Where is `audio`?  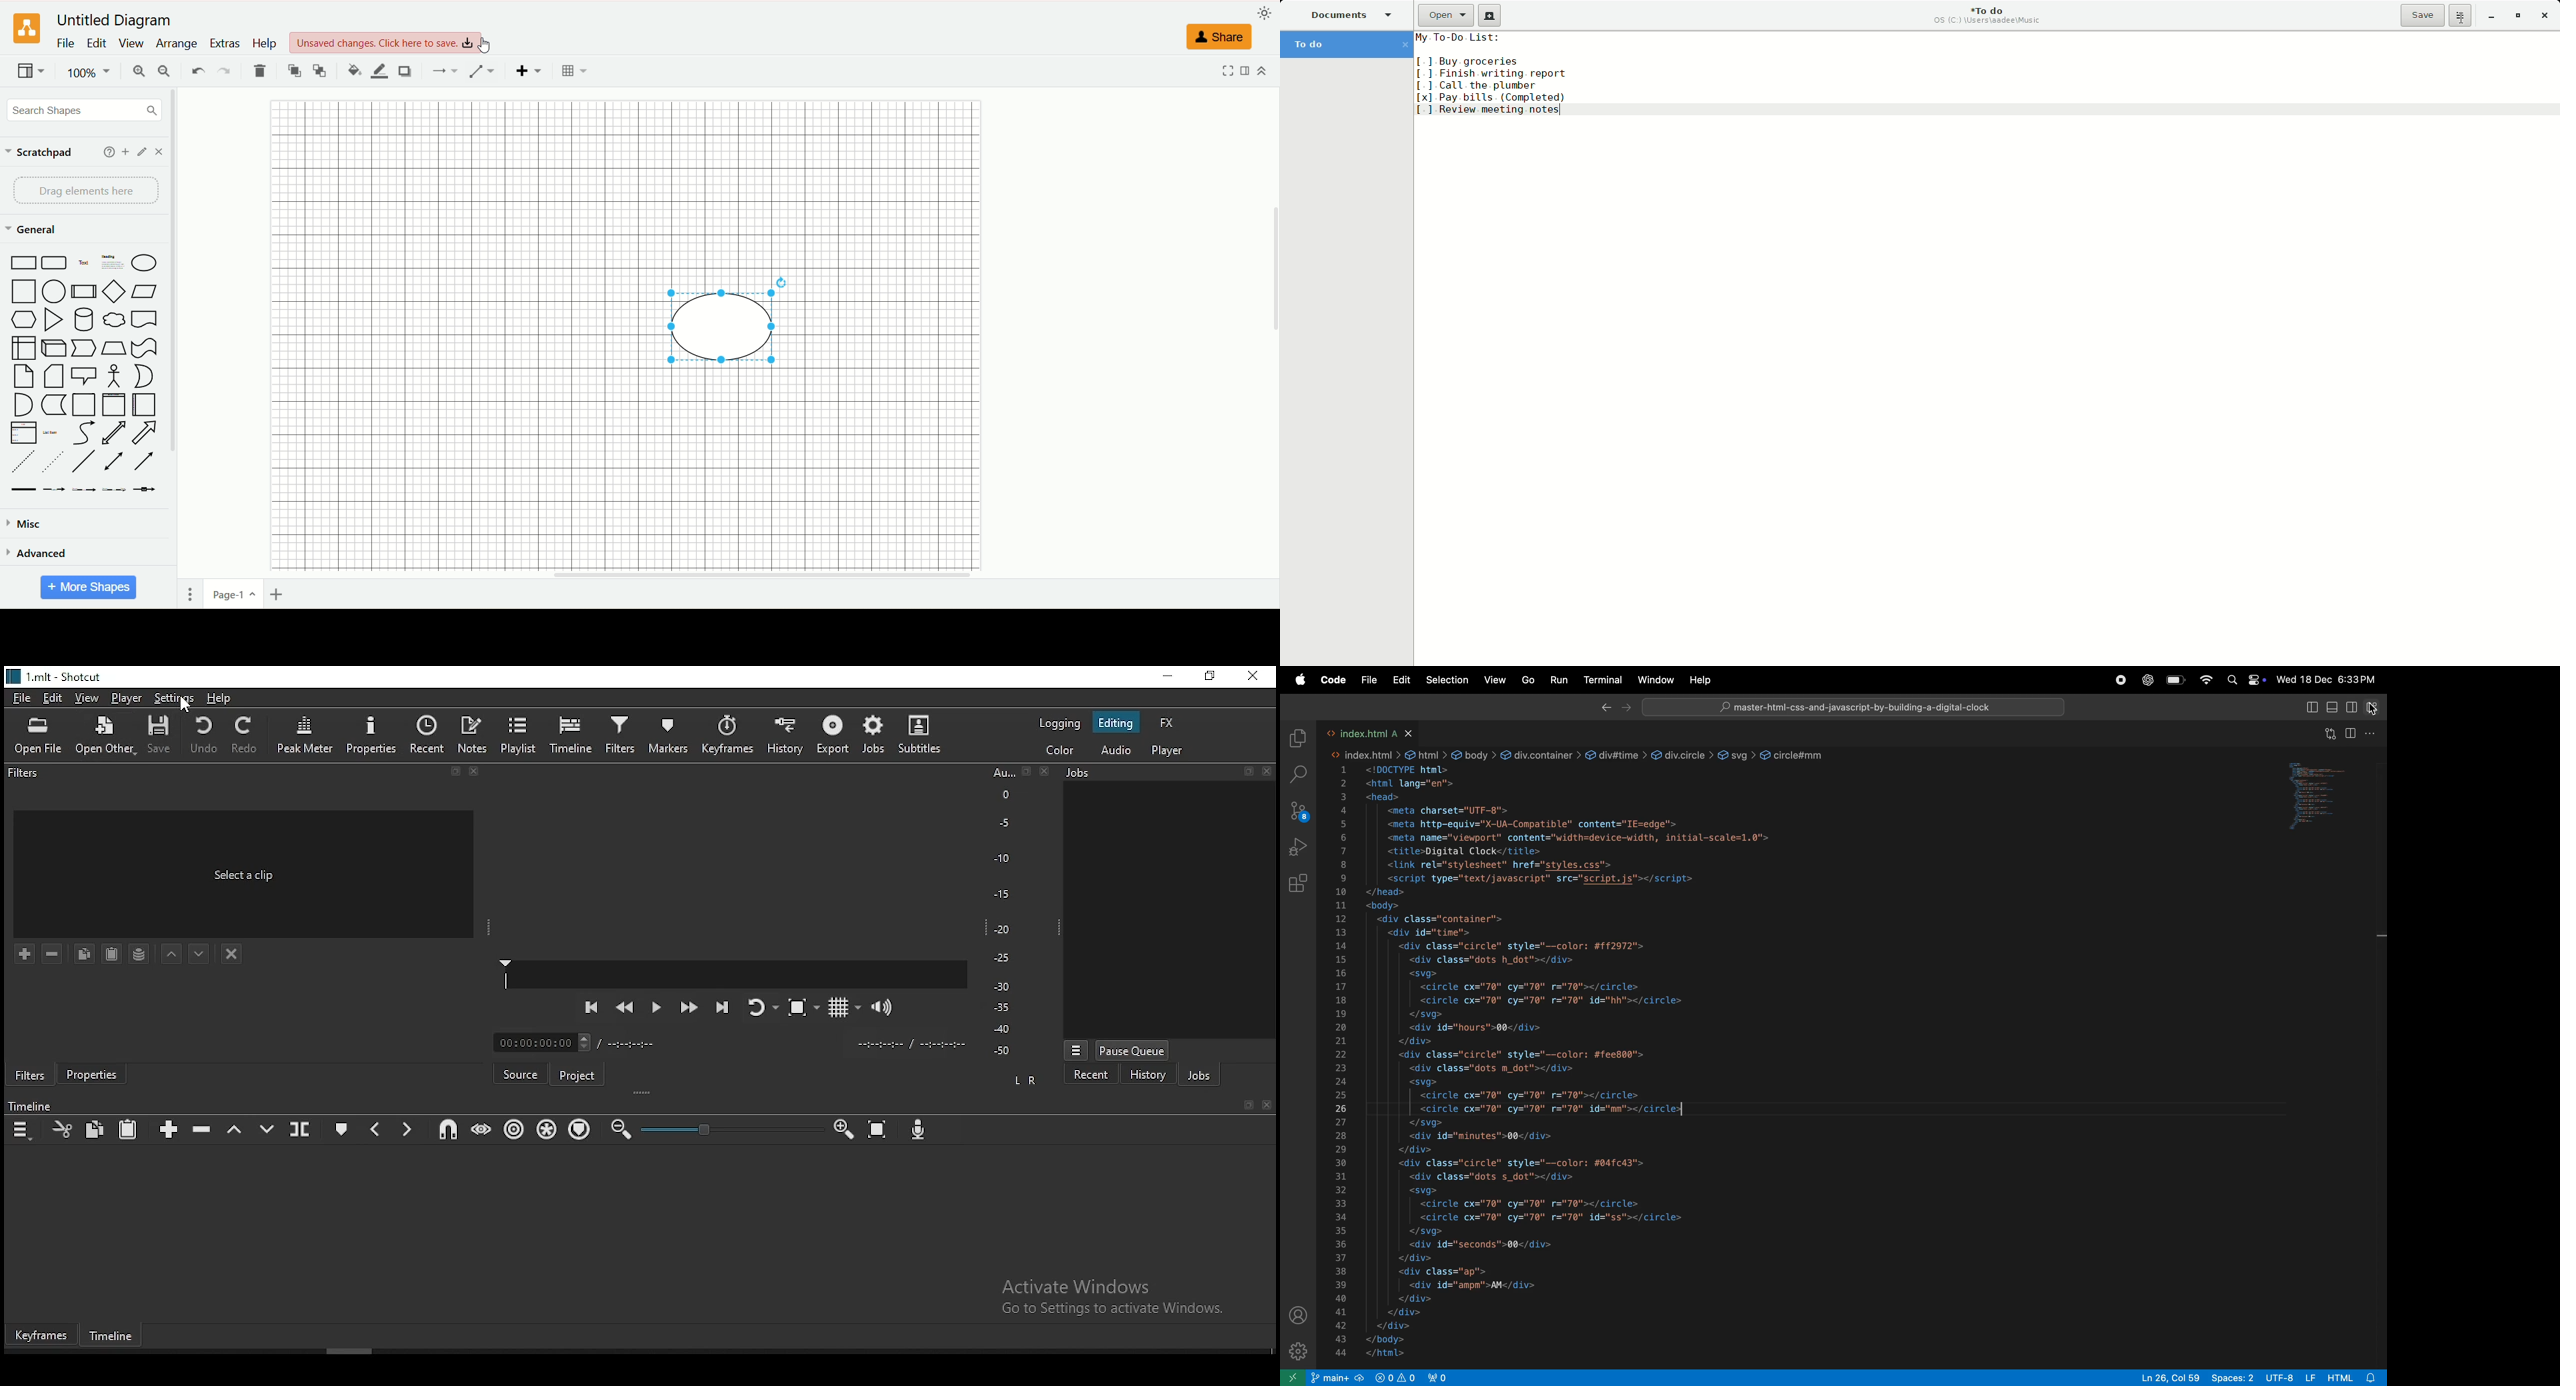 audio is located at coordinates (1119, 751).